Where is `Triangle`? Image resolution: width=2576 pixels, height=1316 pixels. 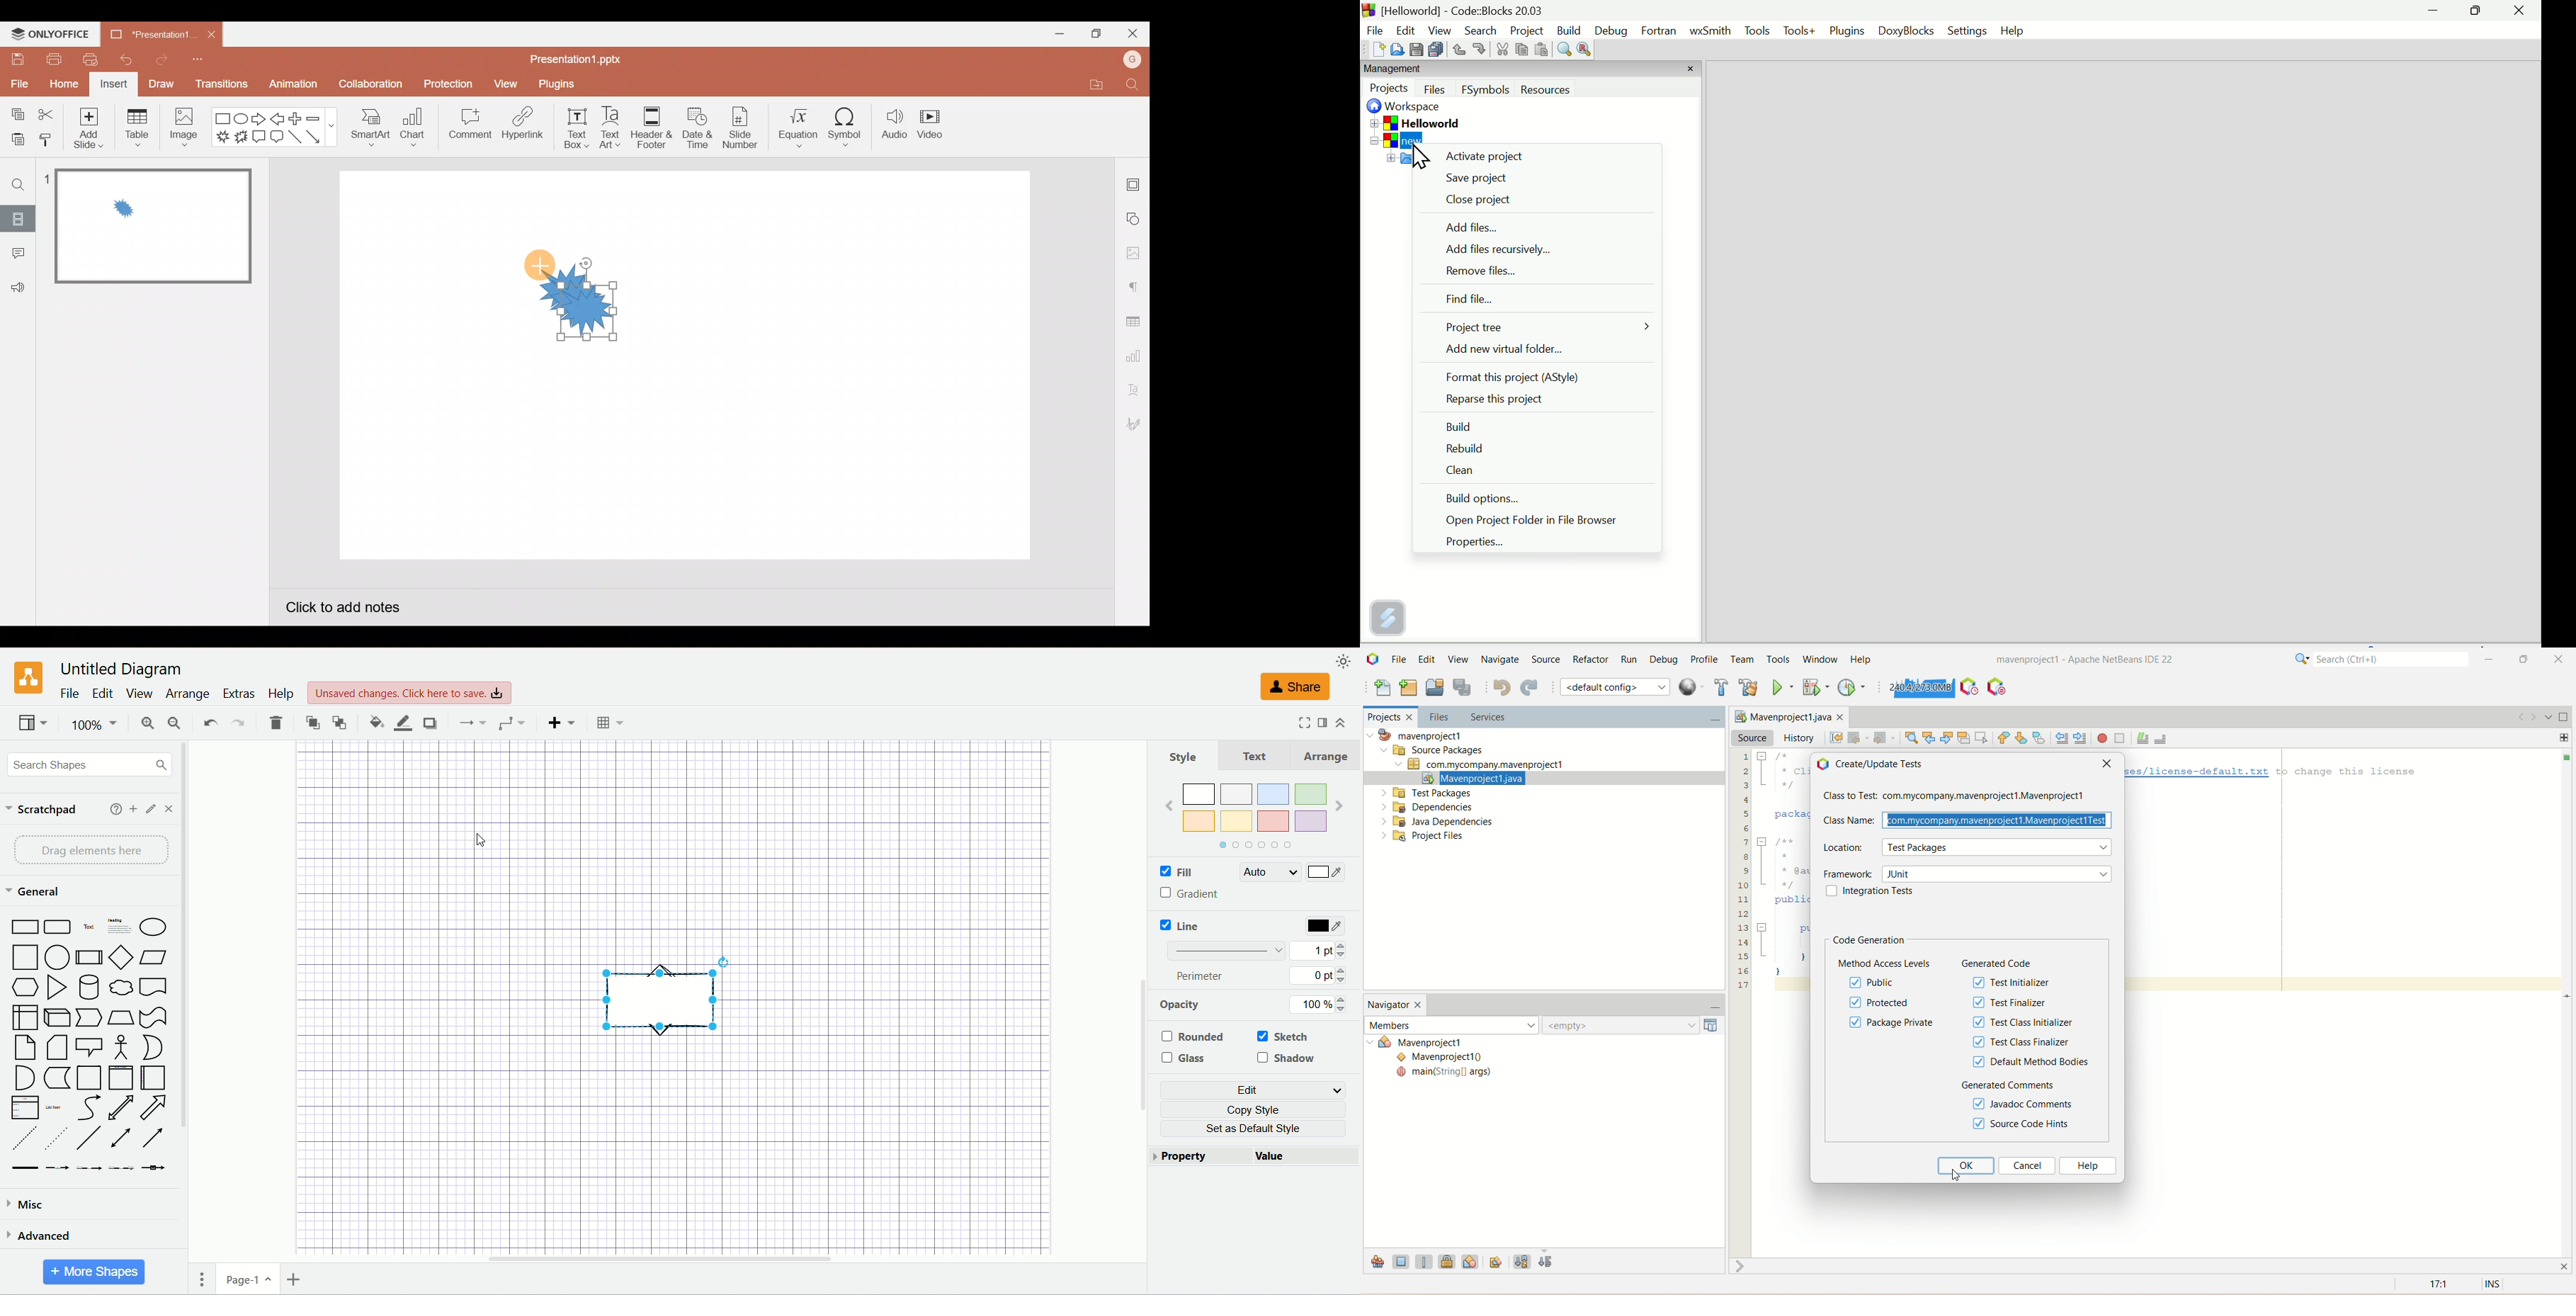
Triangle is located at coordinates (58, 988).